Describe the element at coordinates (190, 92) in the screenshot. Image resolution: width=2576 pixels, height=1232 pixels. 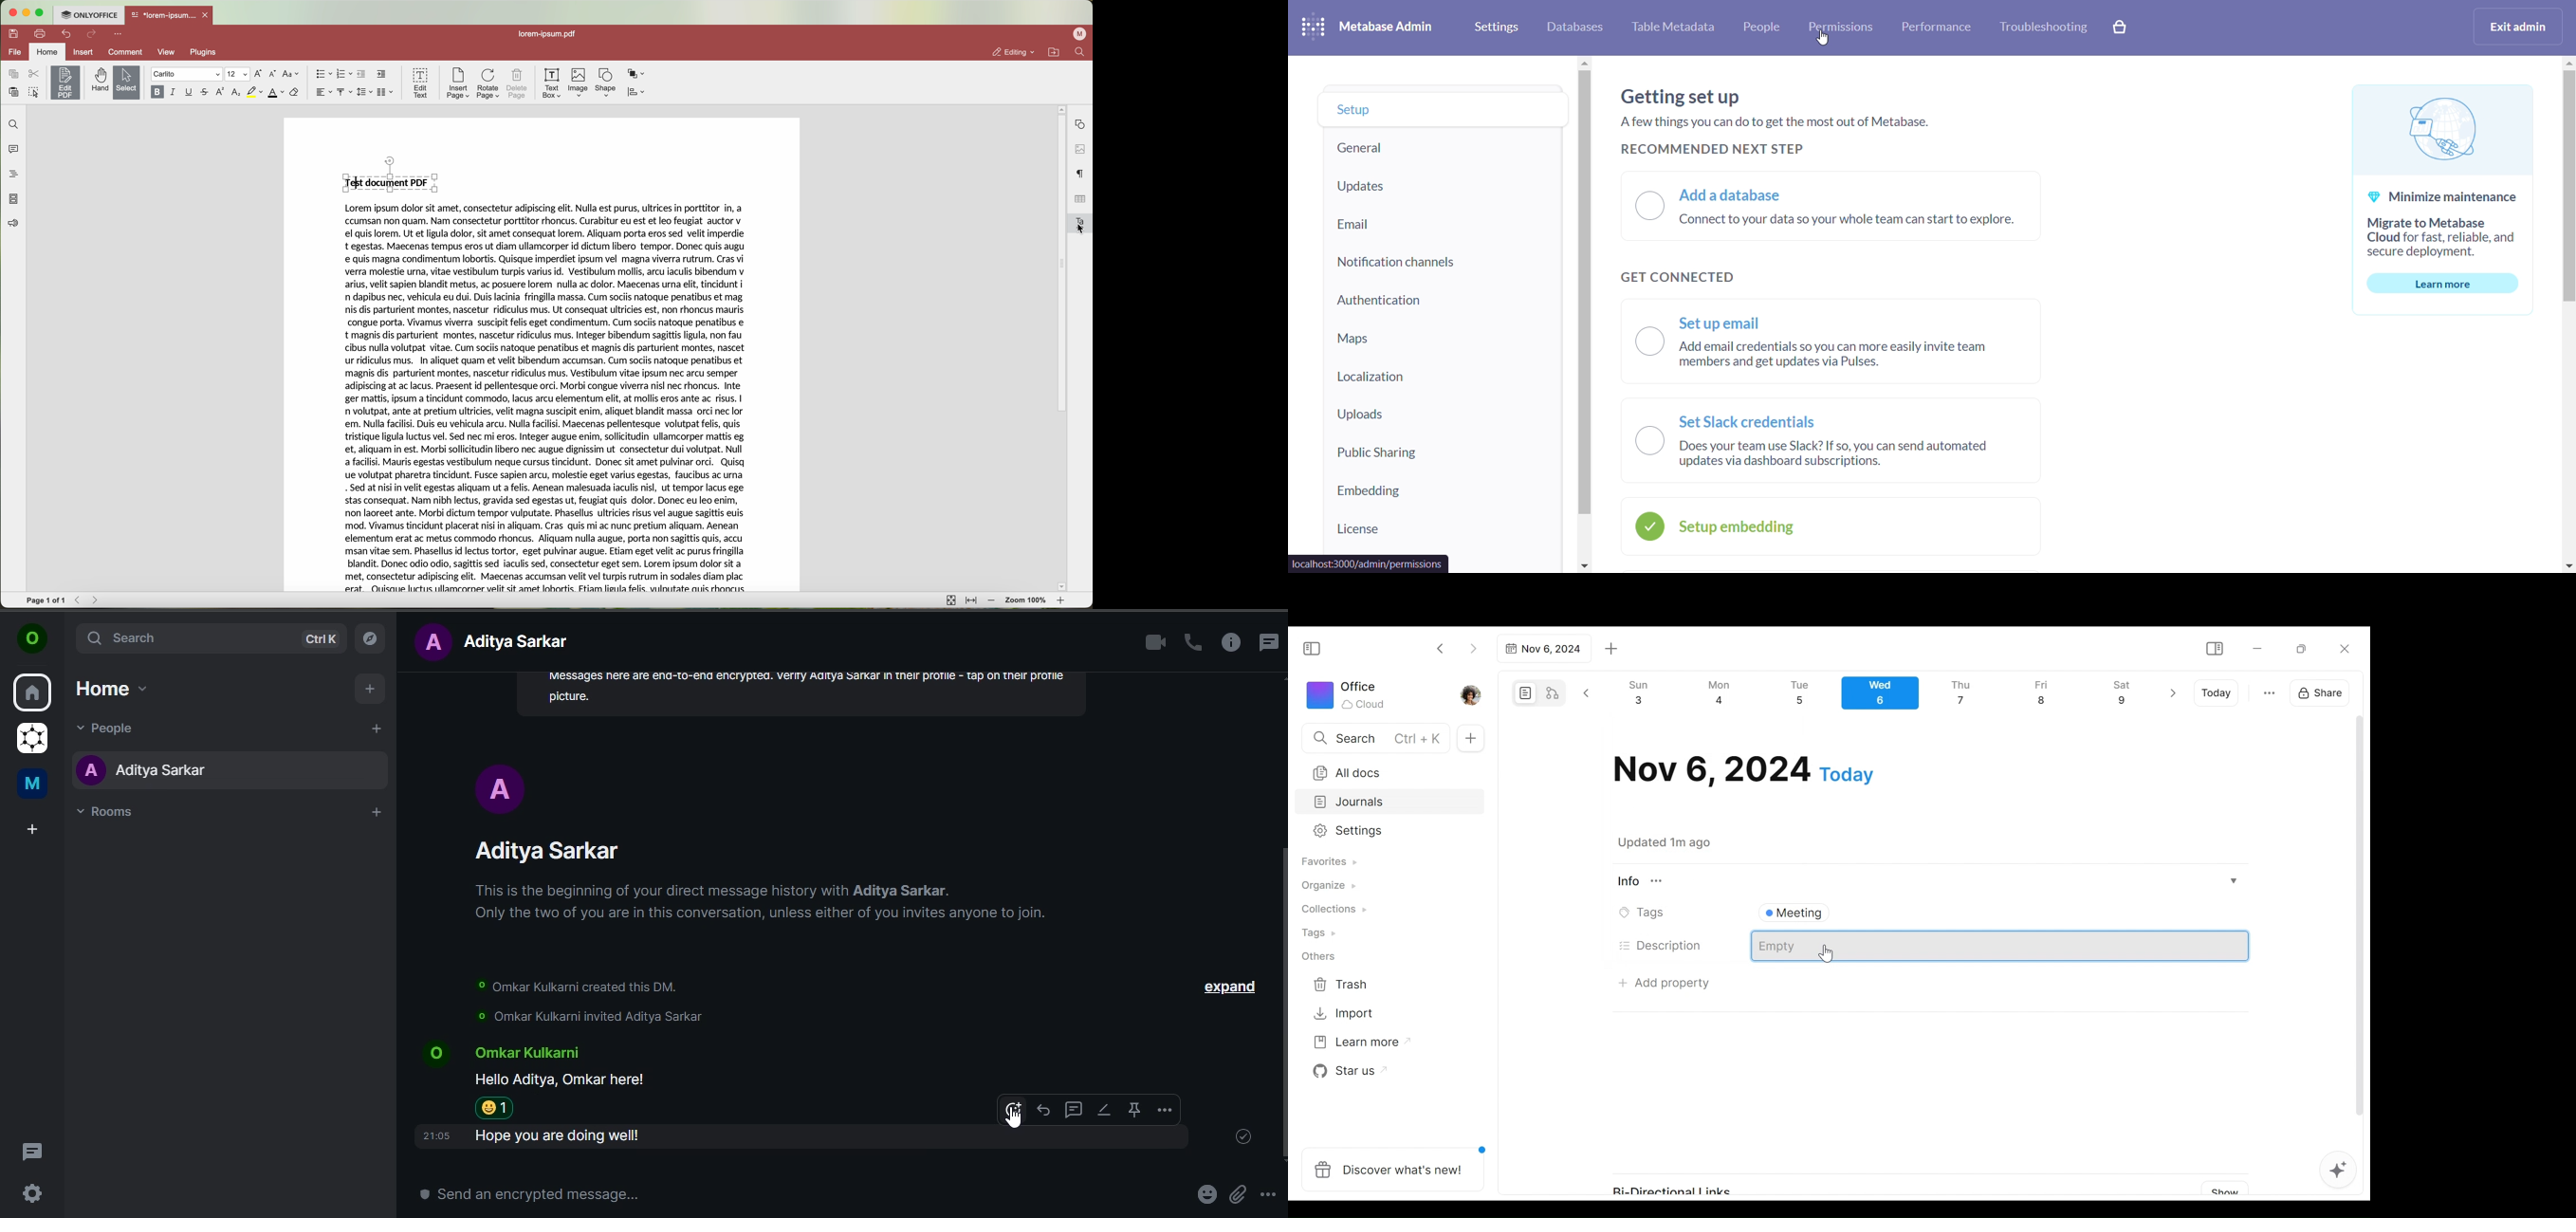
I see `underline` at that location.